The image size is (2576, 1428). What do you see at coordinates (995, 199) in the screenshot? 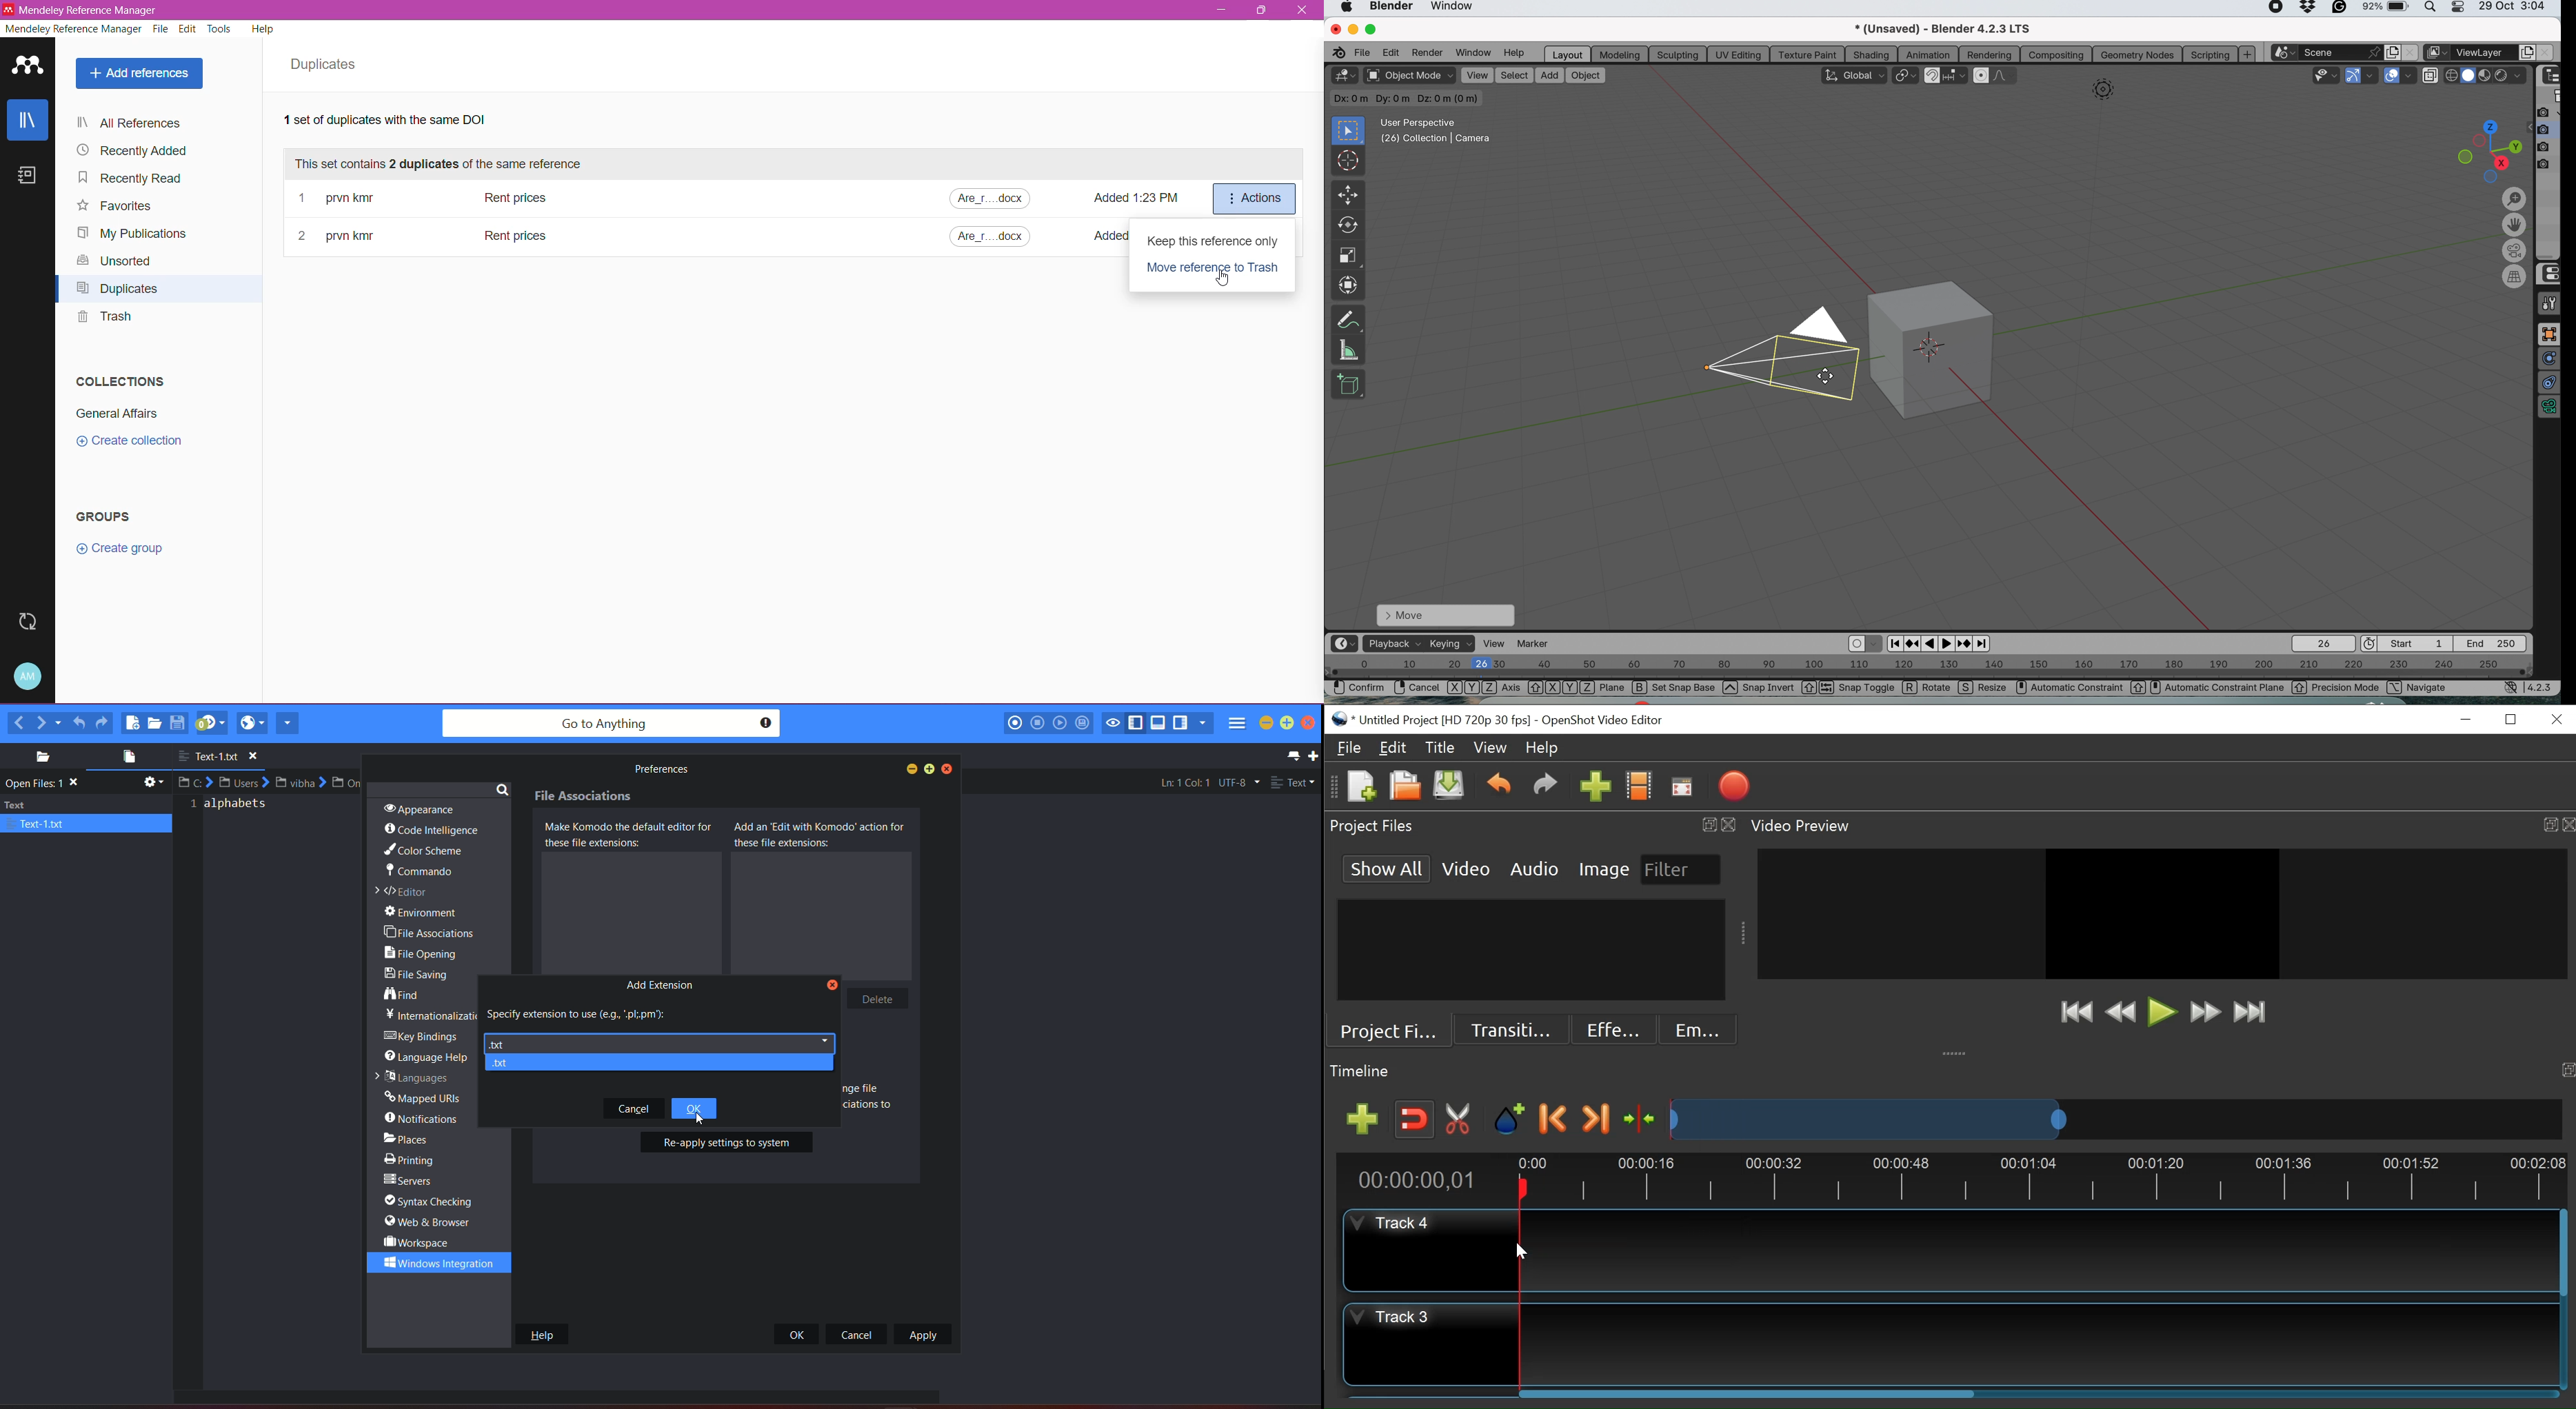
I see `File` at bounding box center [995, 199].